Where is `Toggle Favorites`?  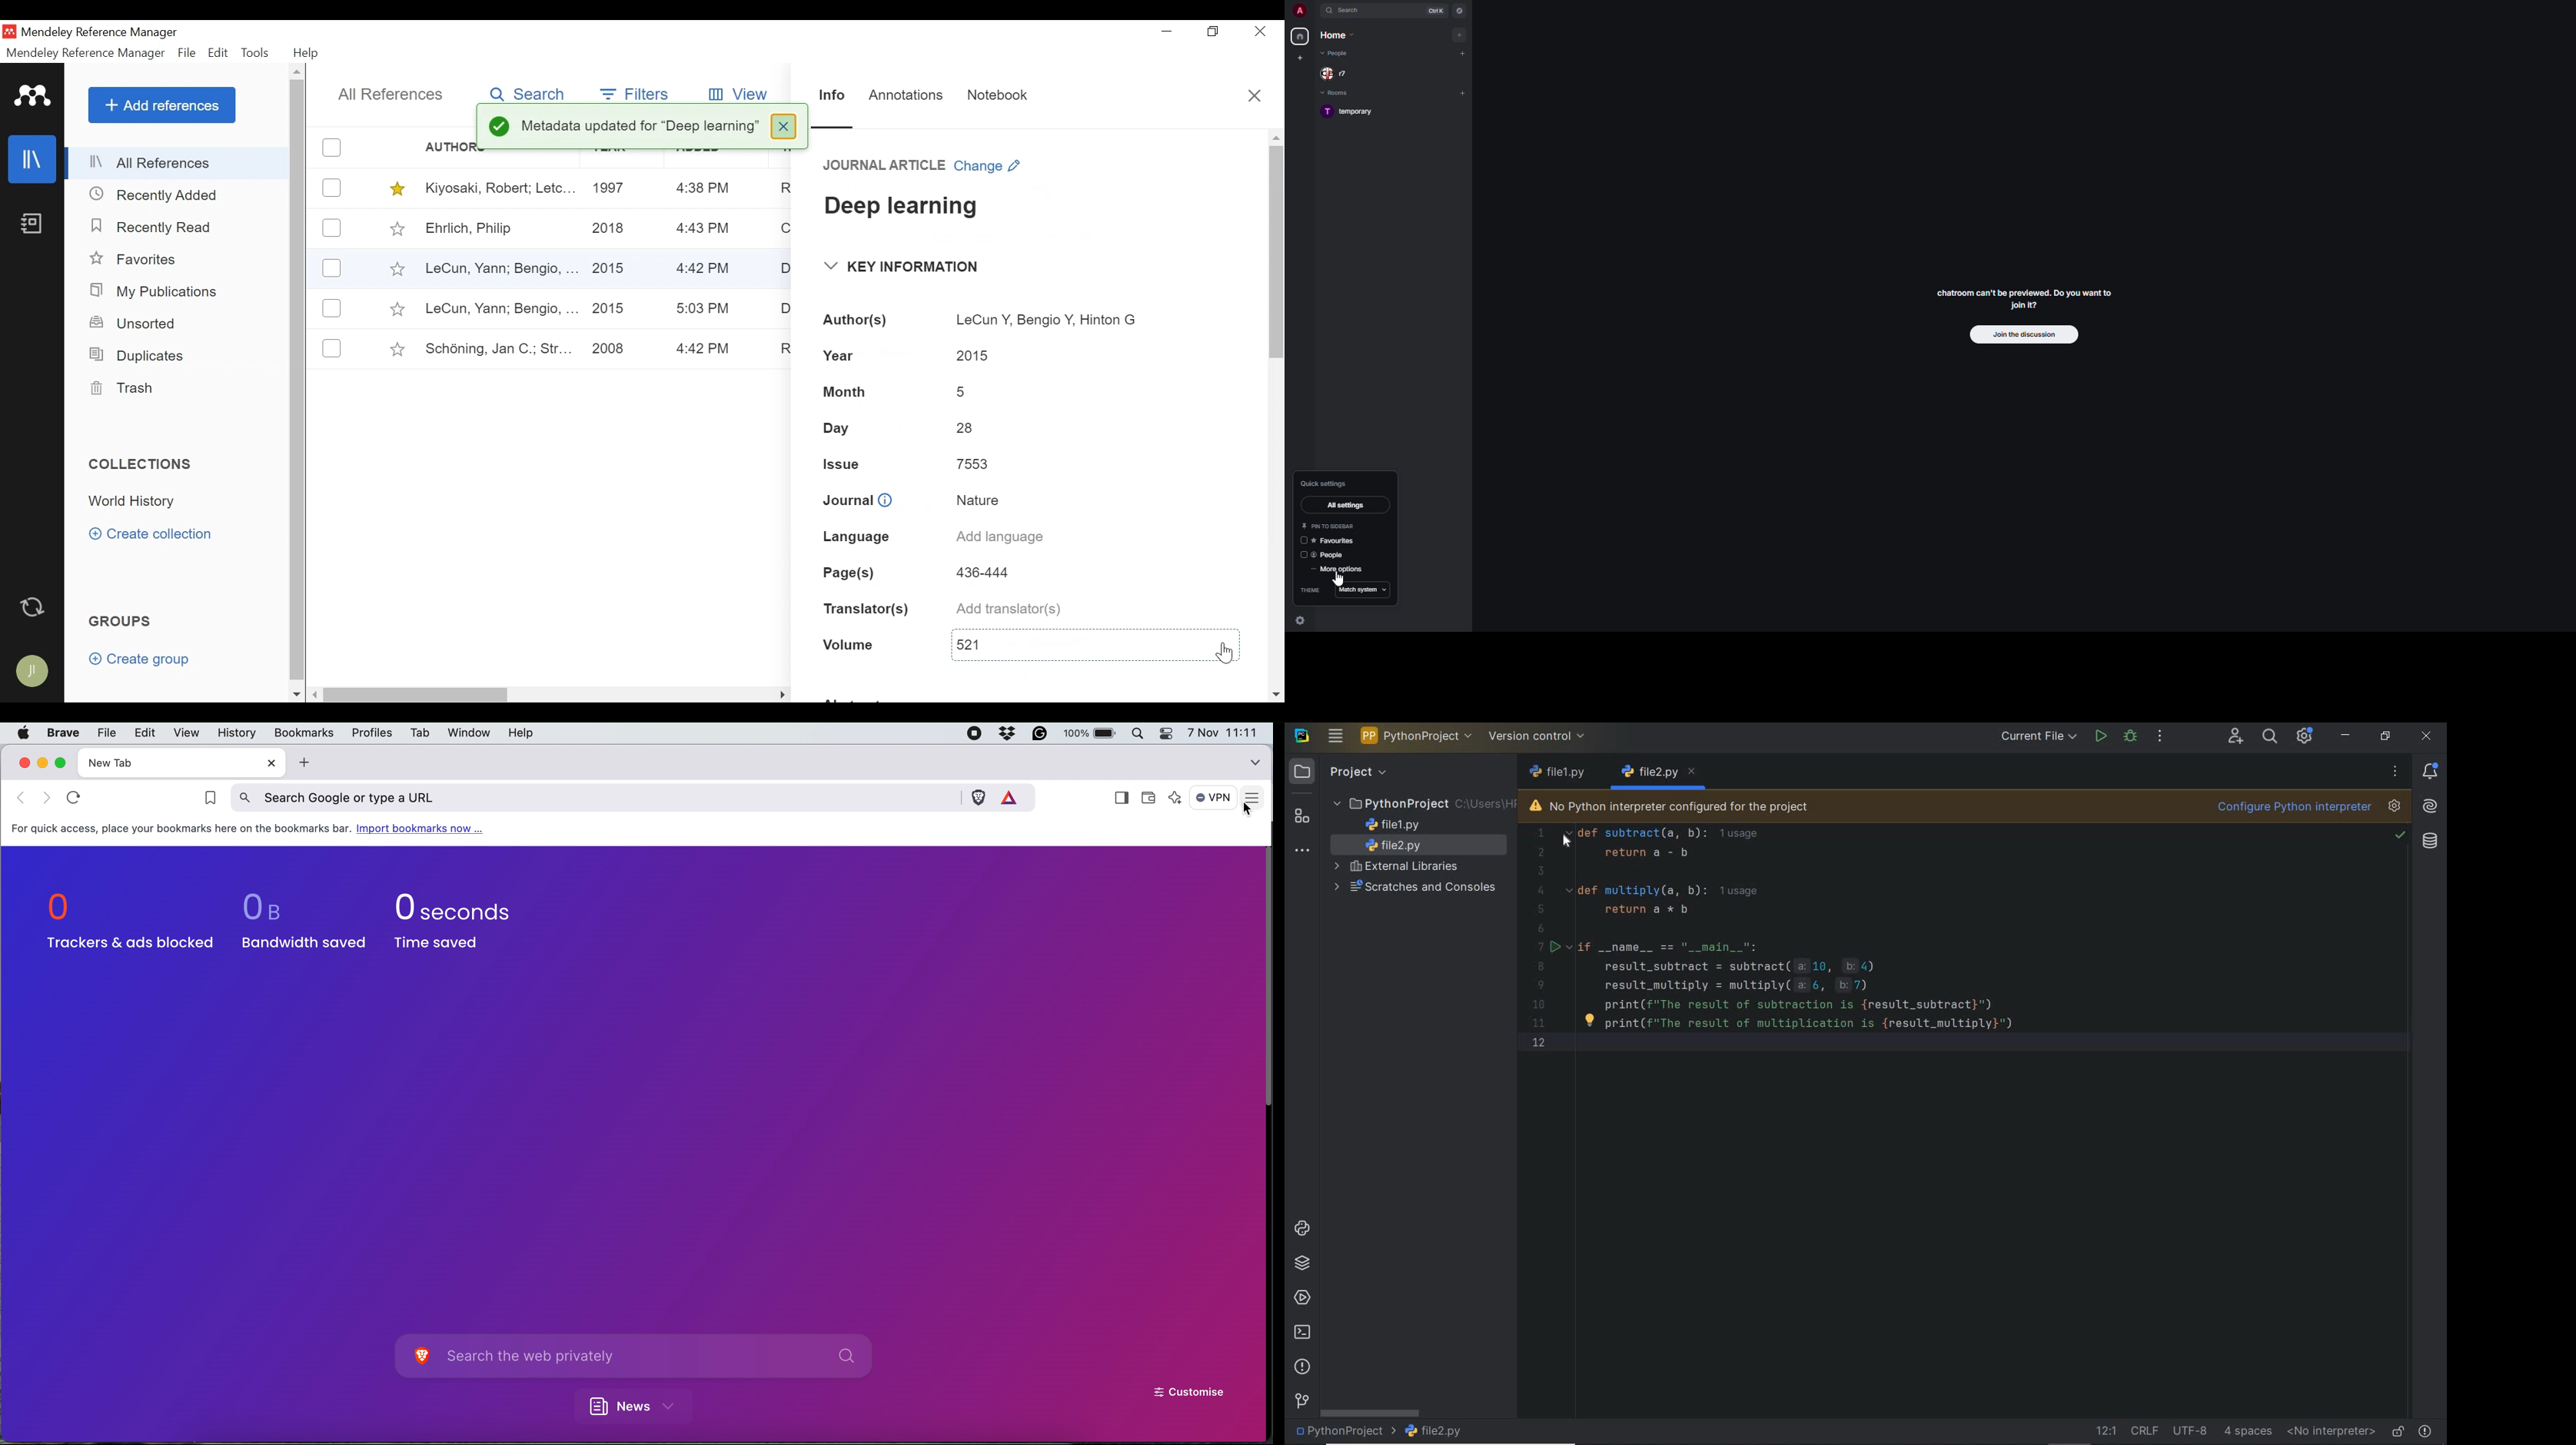
Toggle Favorites is located at coordinates (398, 189).